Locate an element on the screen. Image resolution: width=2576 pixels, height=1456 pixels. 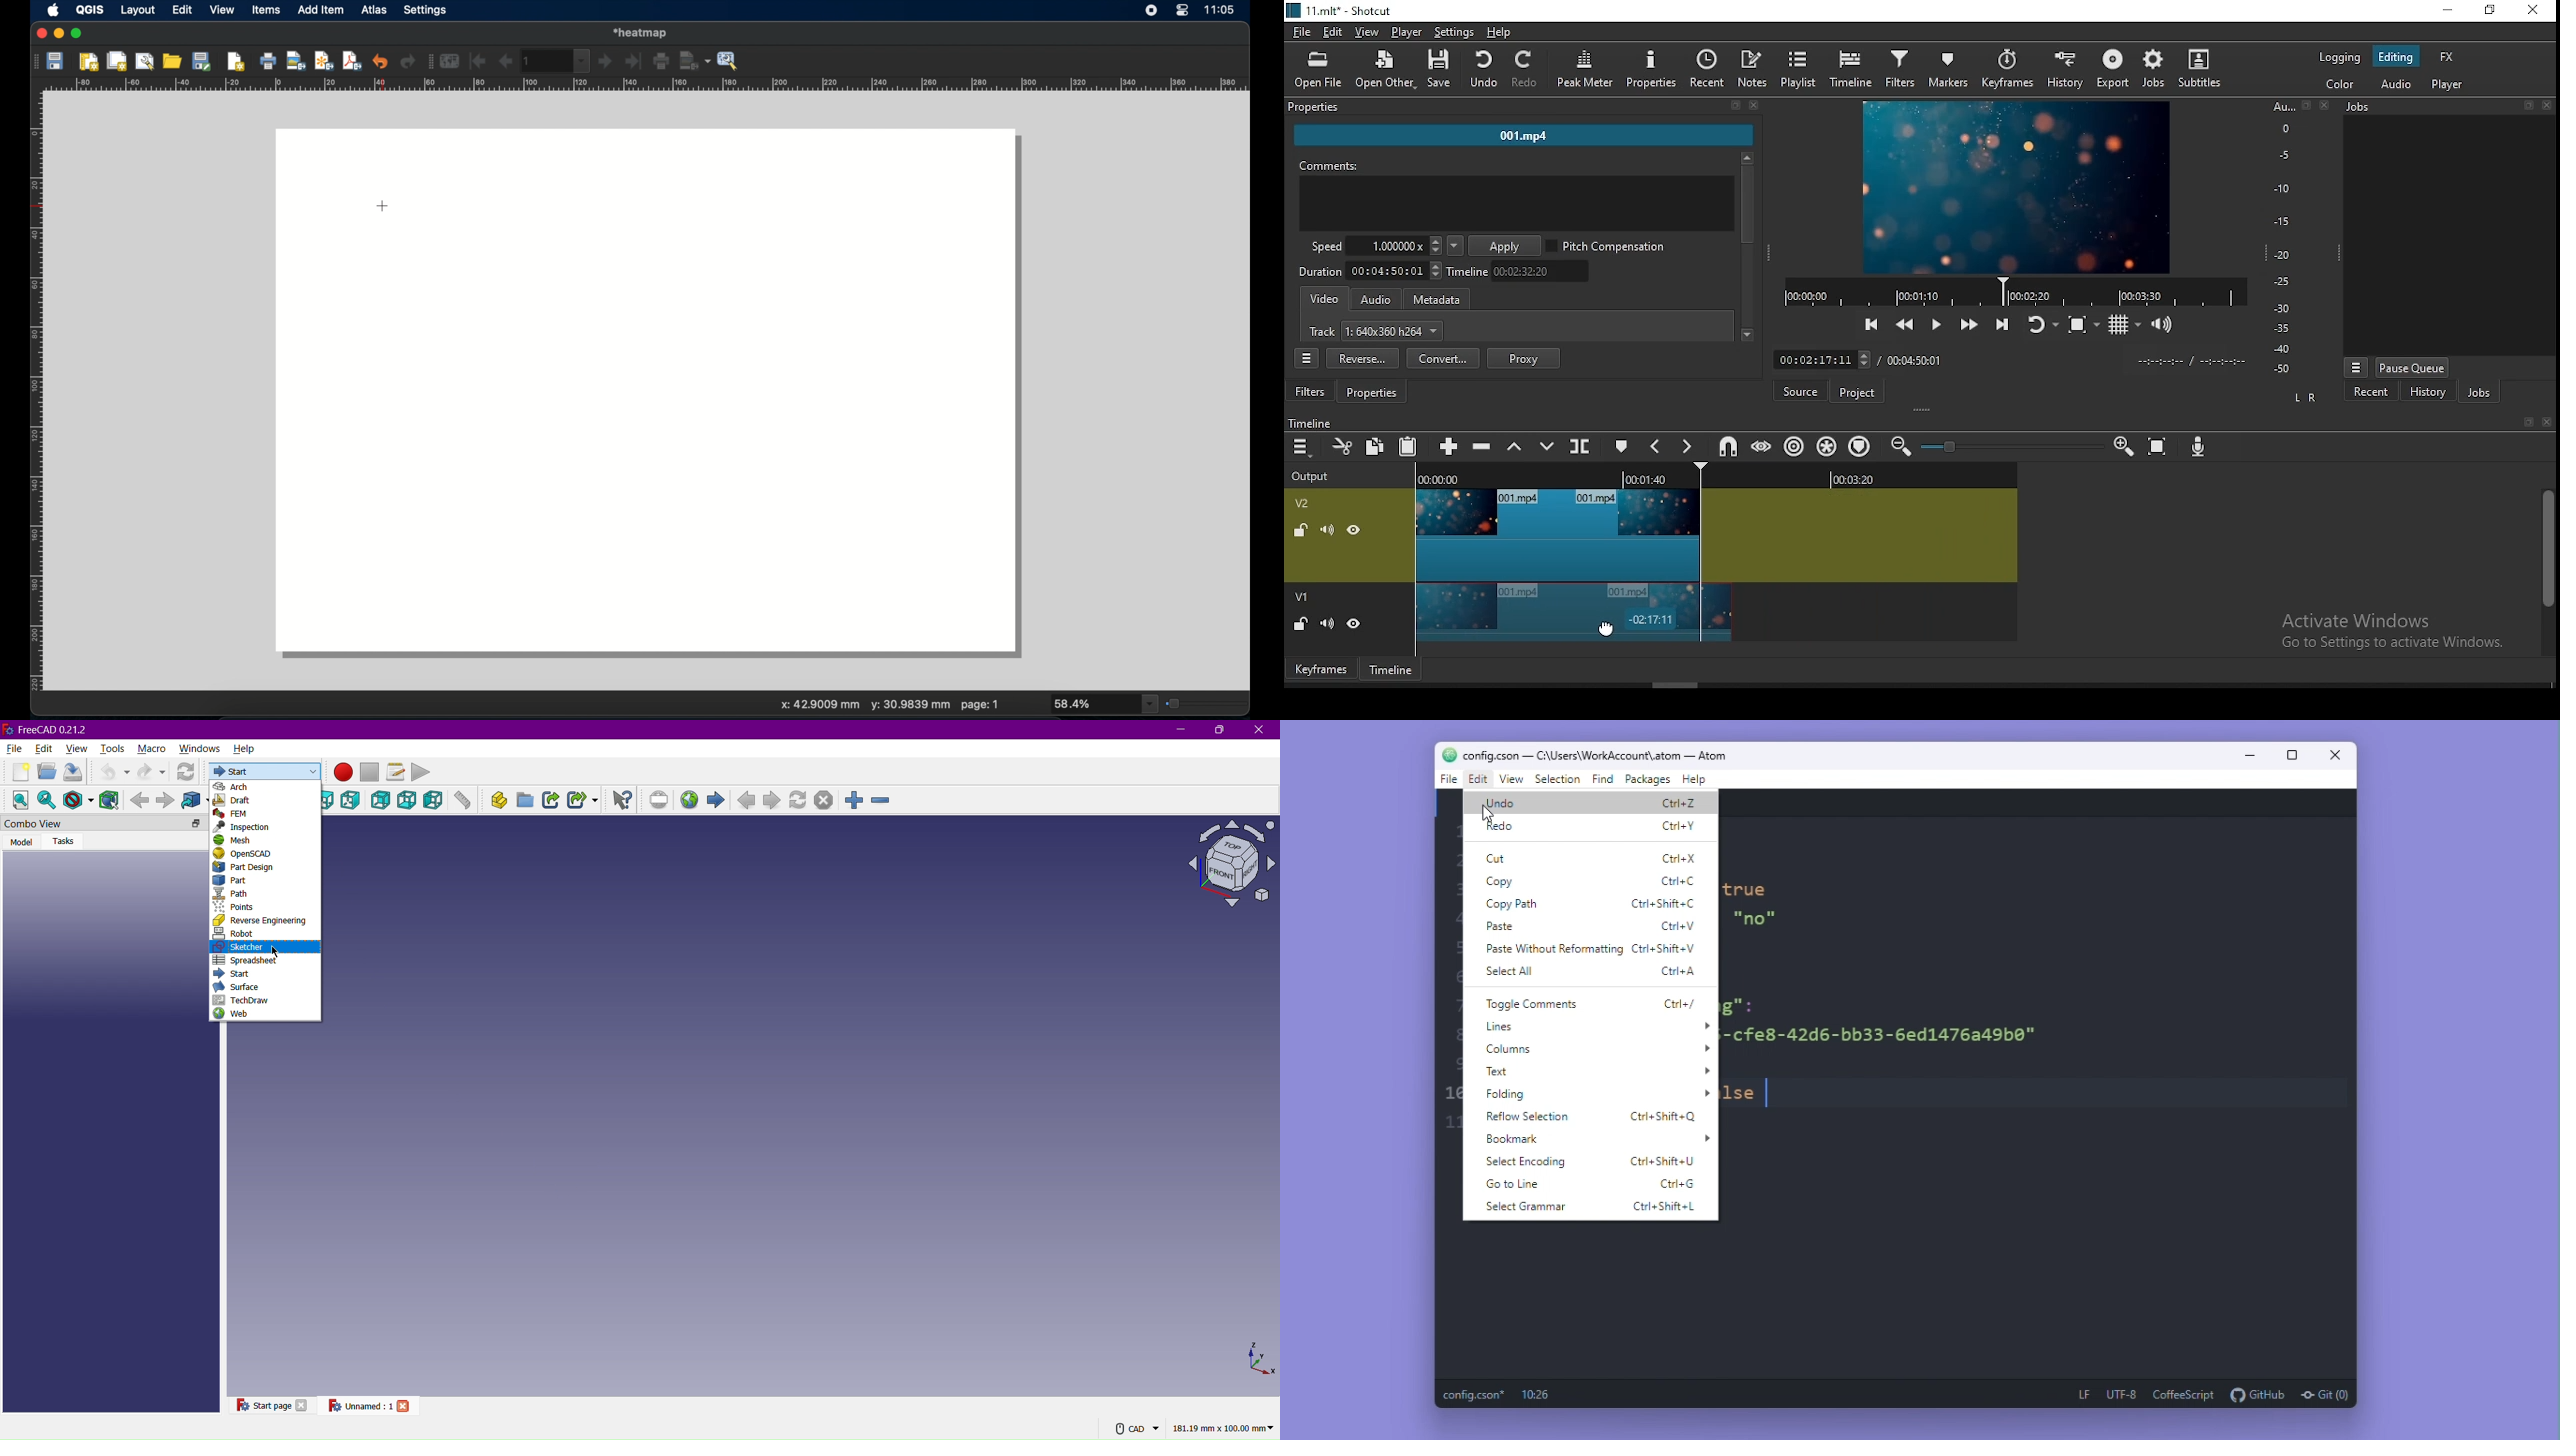
properties is located at coordinates (1521, 108).